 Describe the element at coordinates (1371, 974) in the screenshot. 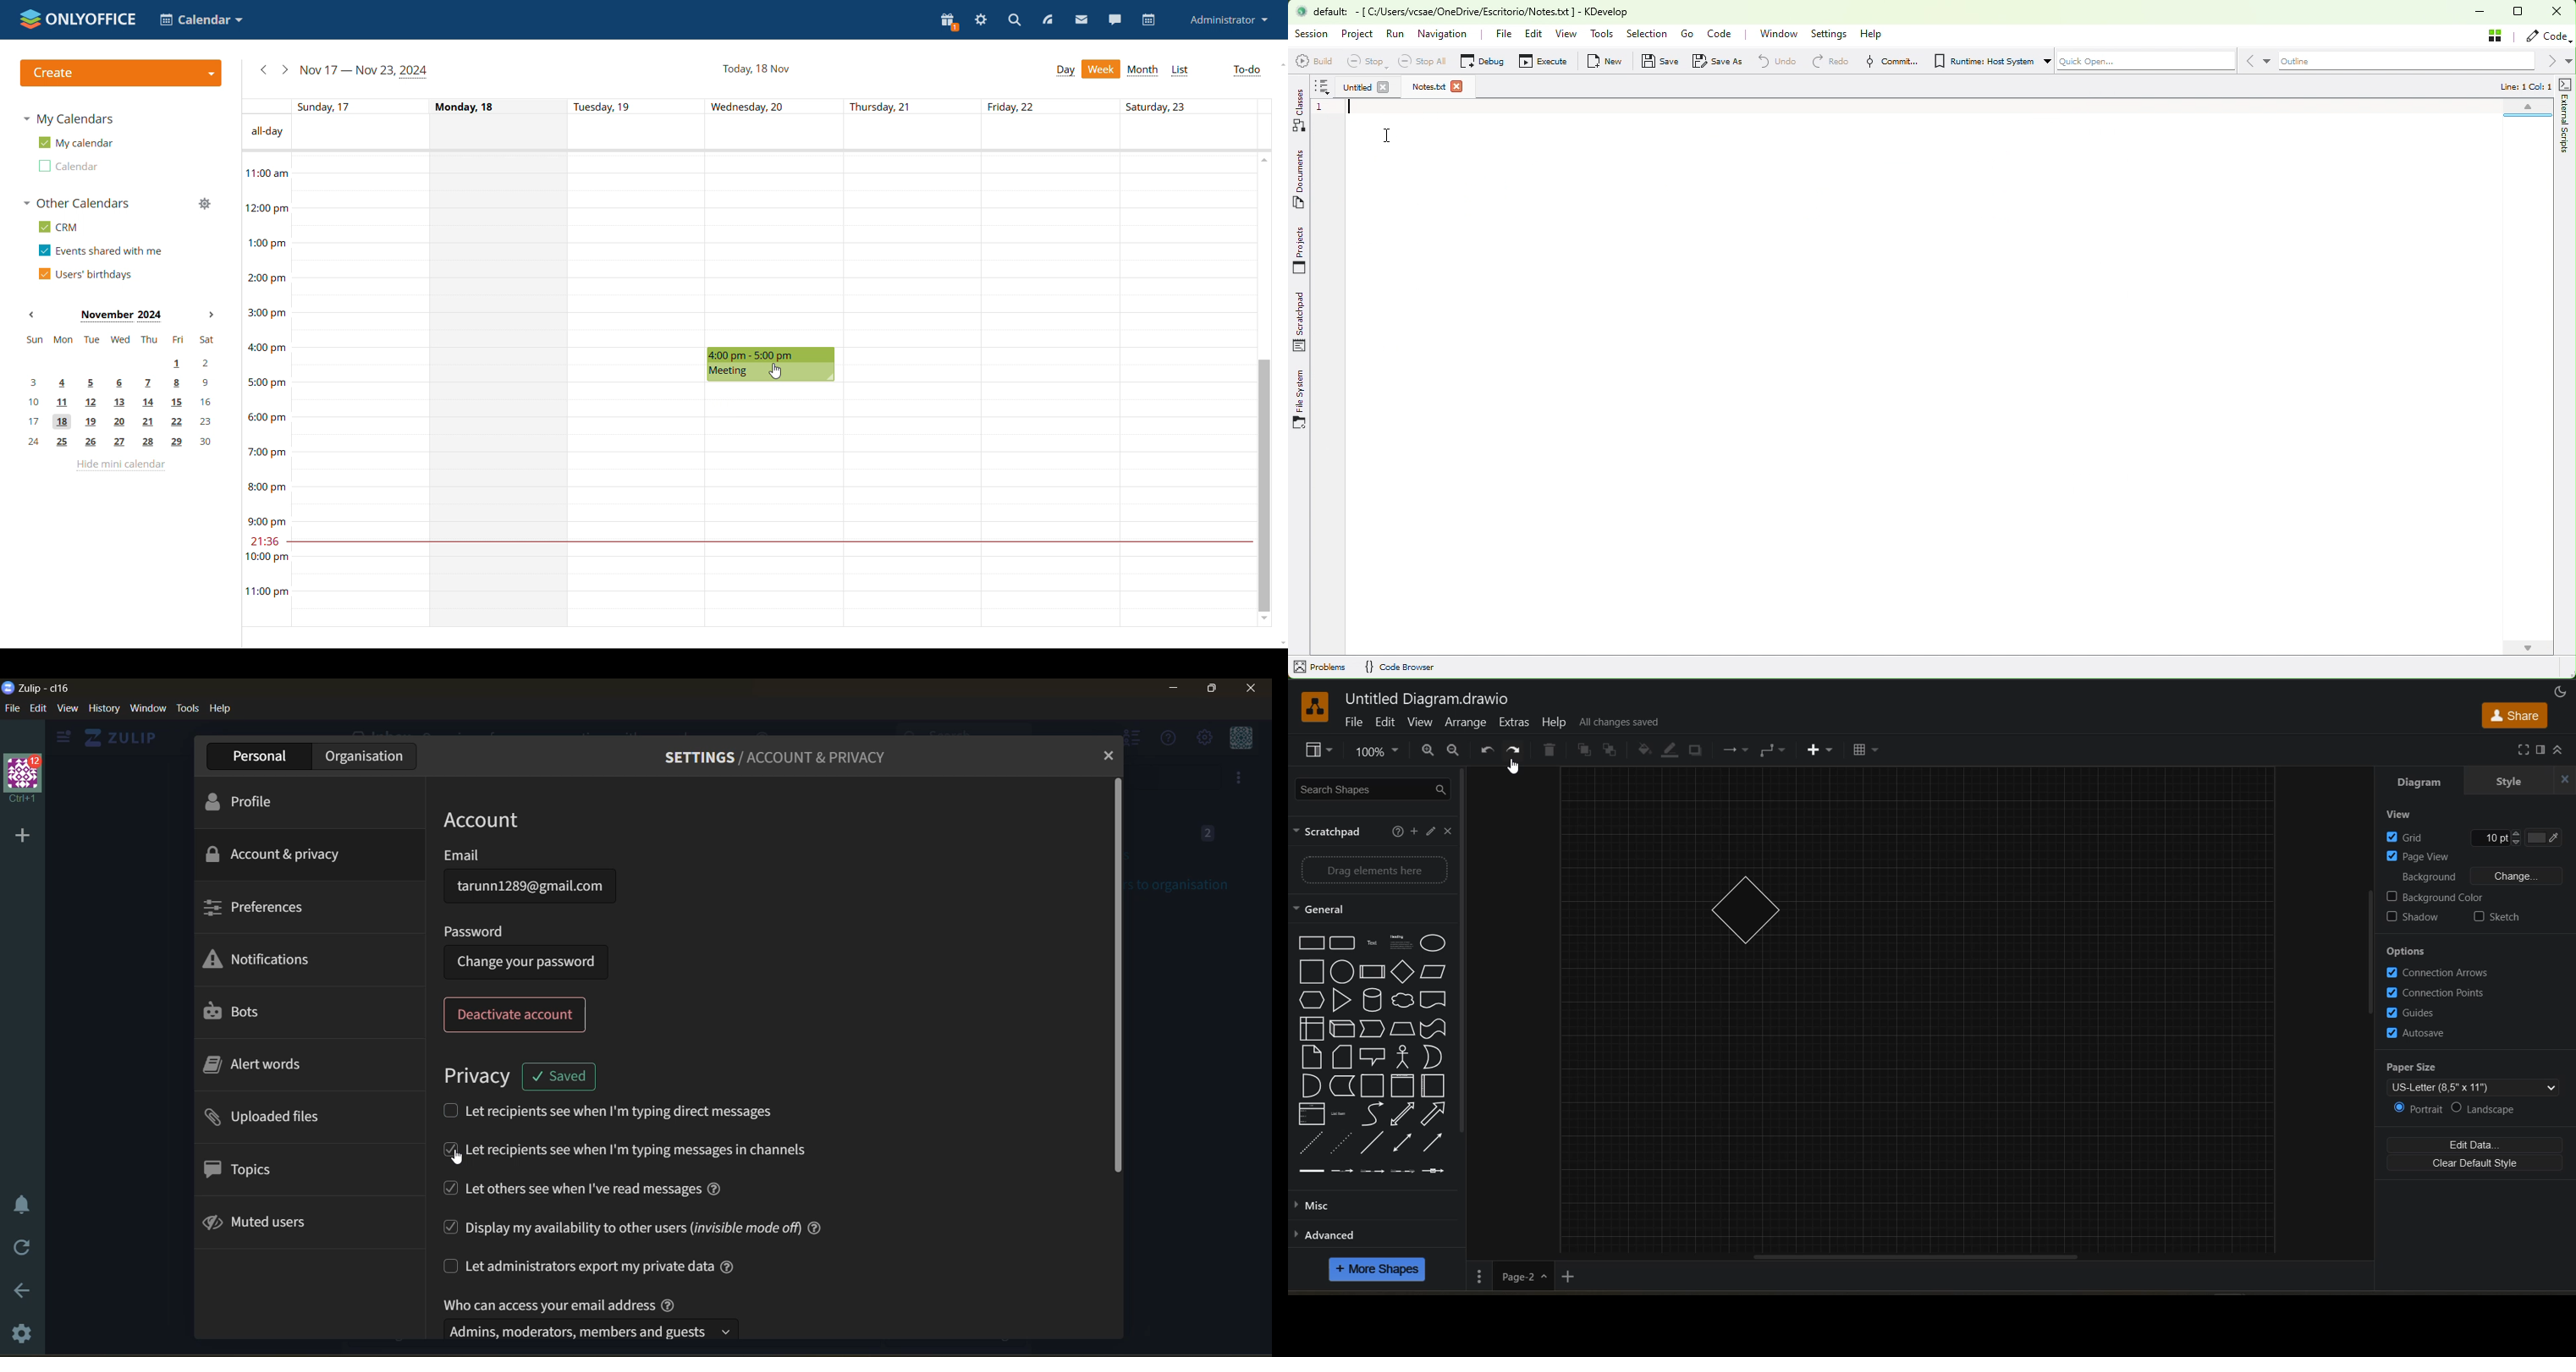

I see `process` at that location.